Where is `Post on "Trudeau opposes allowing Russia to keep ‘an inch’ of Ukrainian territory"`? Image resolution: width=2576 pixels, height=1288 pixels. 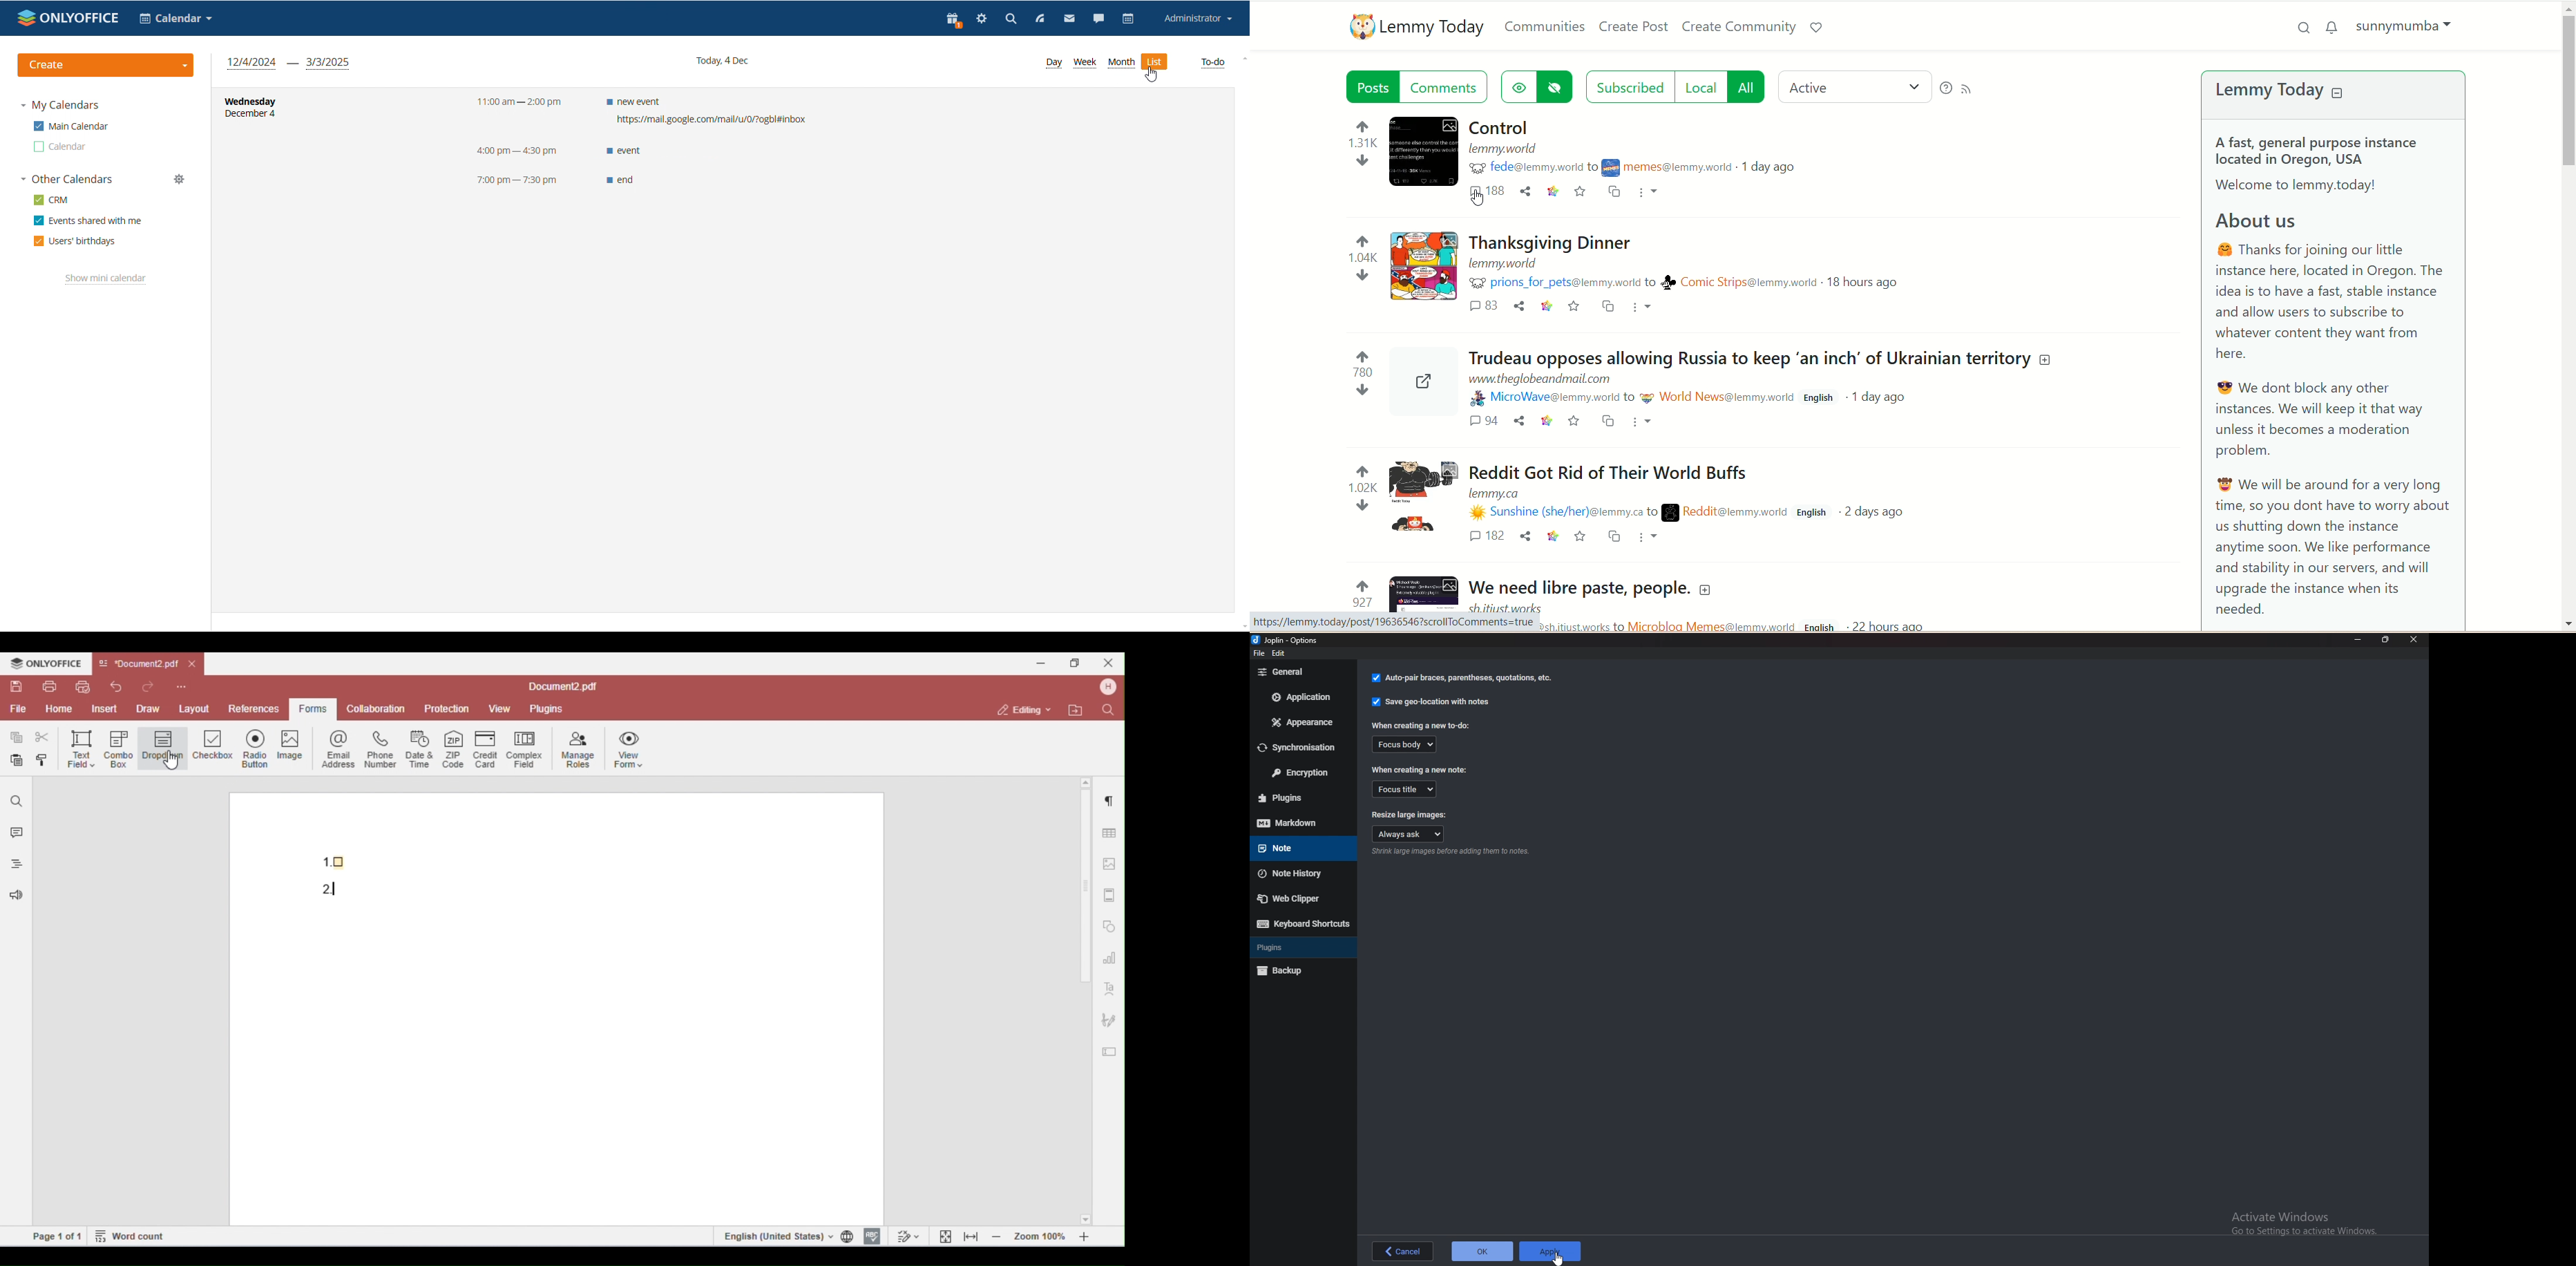 Post on "Trudeau opposes allowing Russia to keep ‘an inch’ of Ukrainian territory" is located at coordinates (1761, 359).